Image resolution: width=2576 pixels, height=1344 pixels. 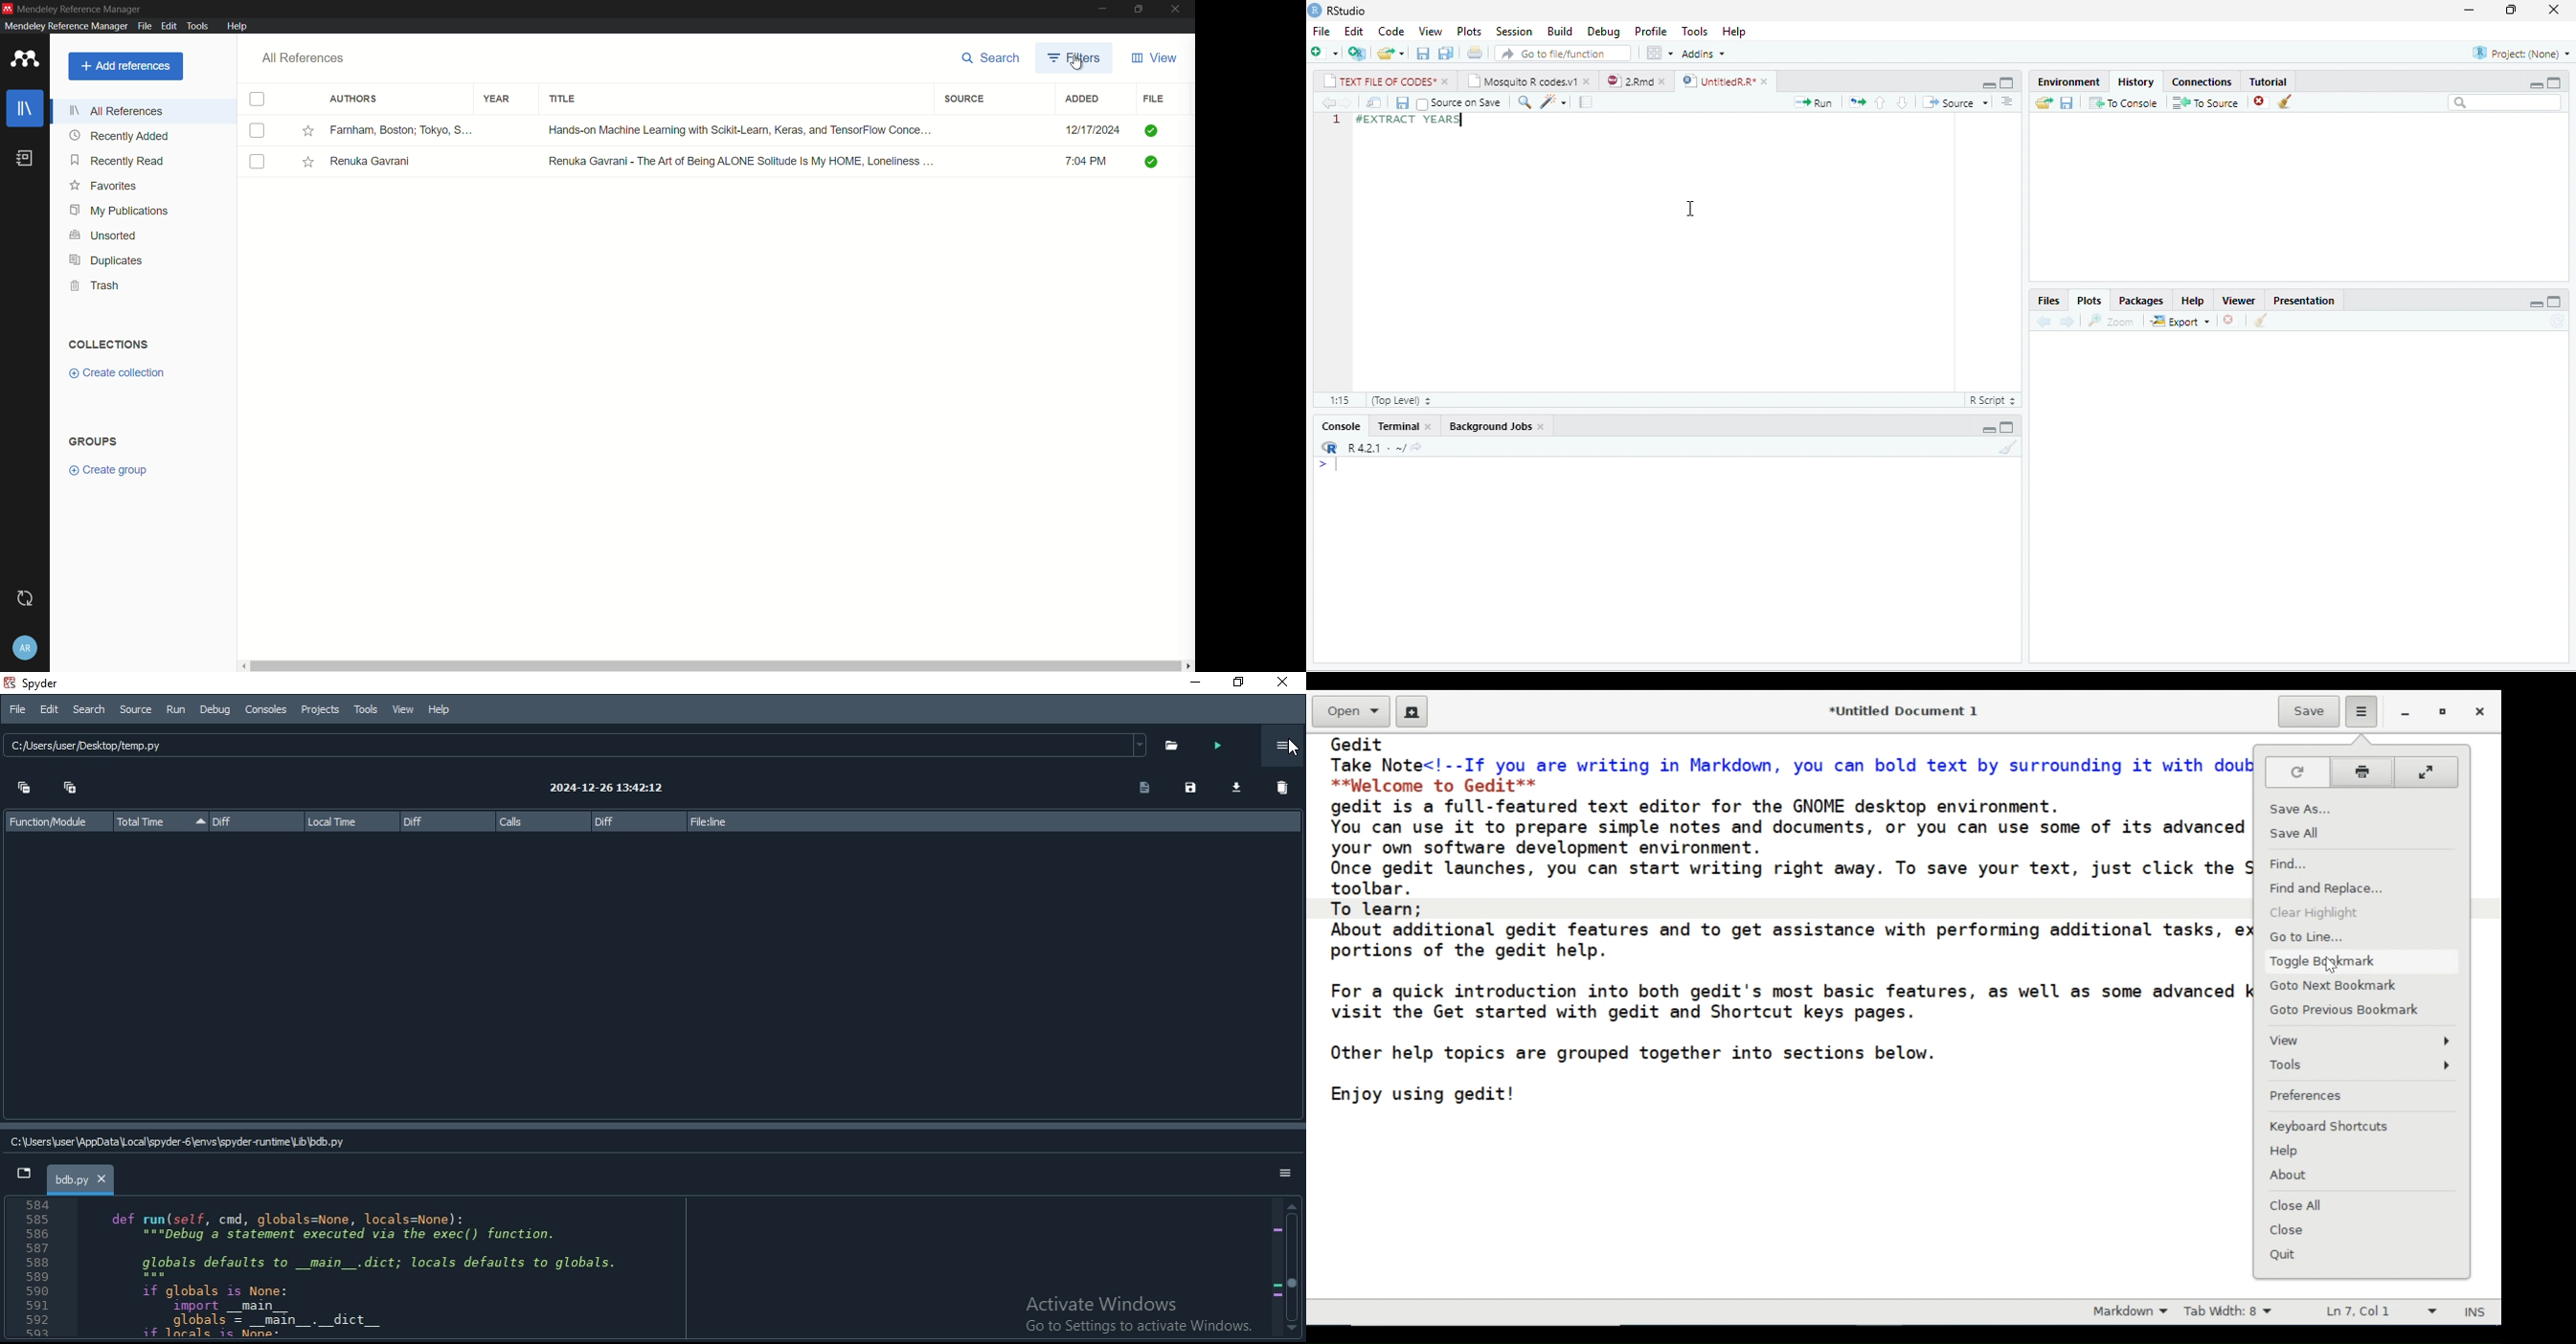 I want to click on minimize, so click(x=1989, y=430).